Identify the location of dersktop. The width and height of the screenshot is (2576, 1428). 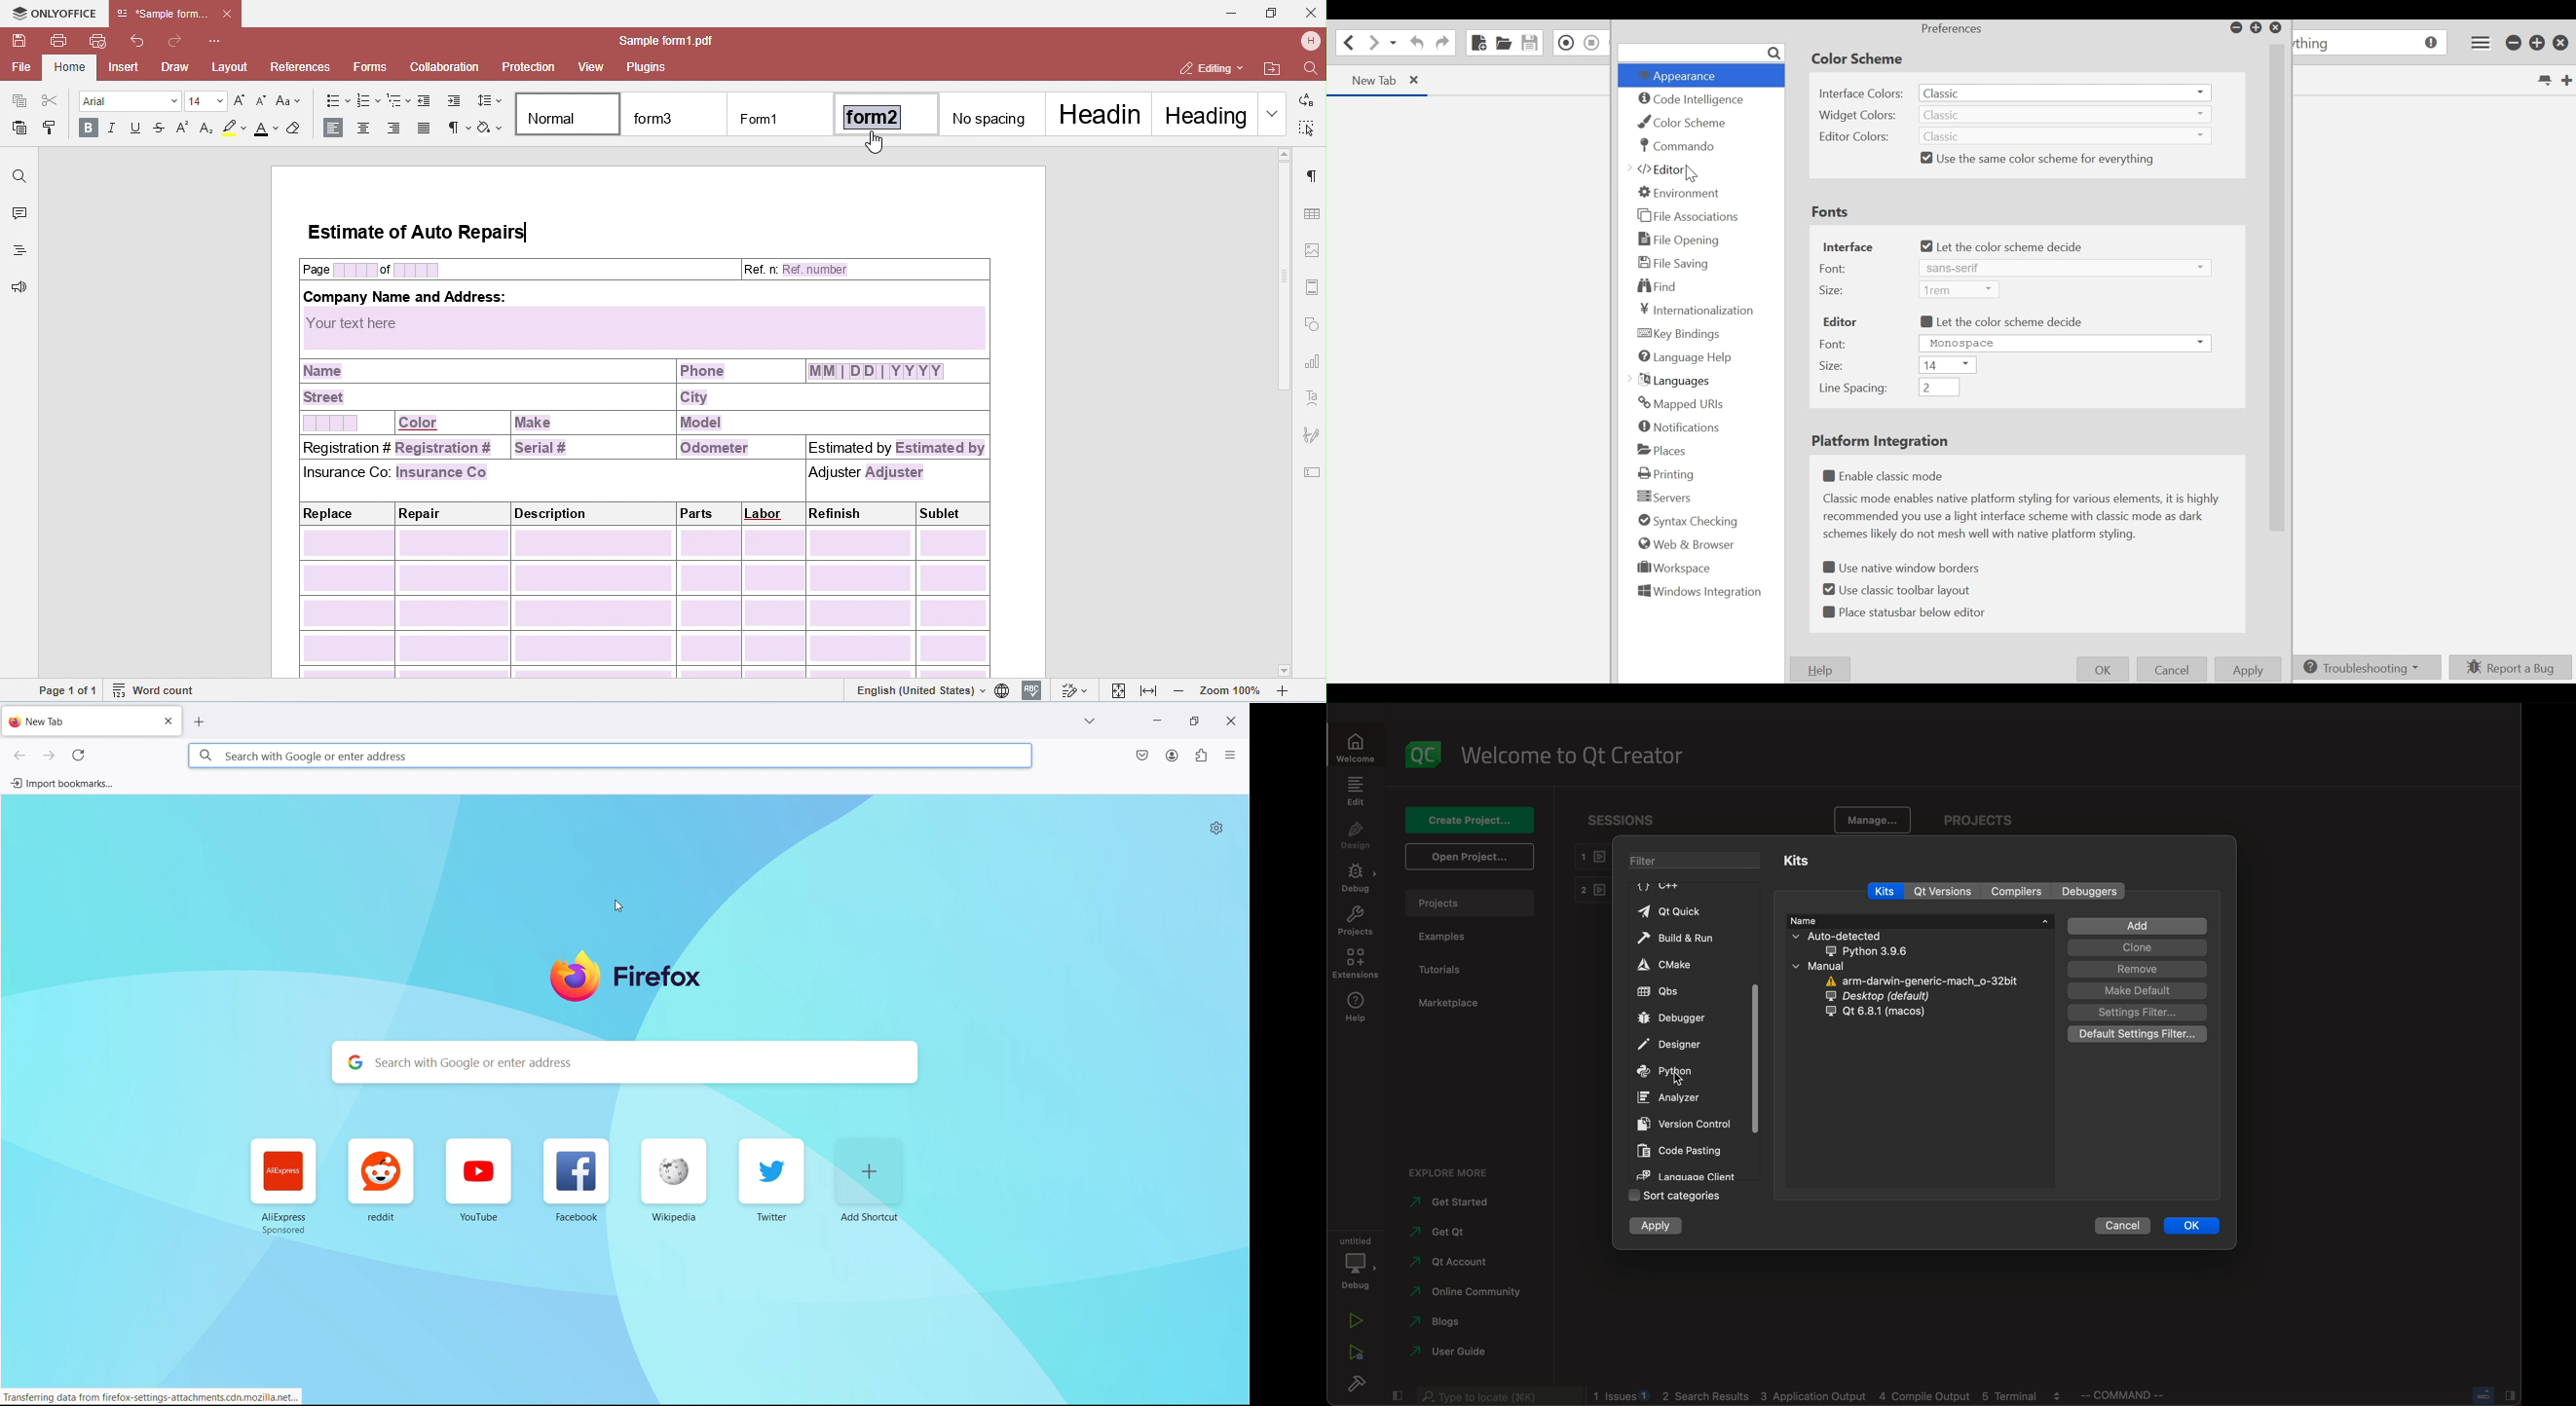
(1889, 997).